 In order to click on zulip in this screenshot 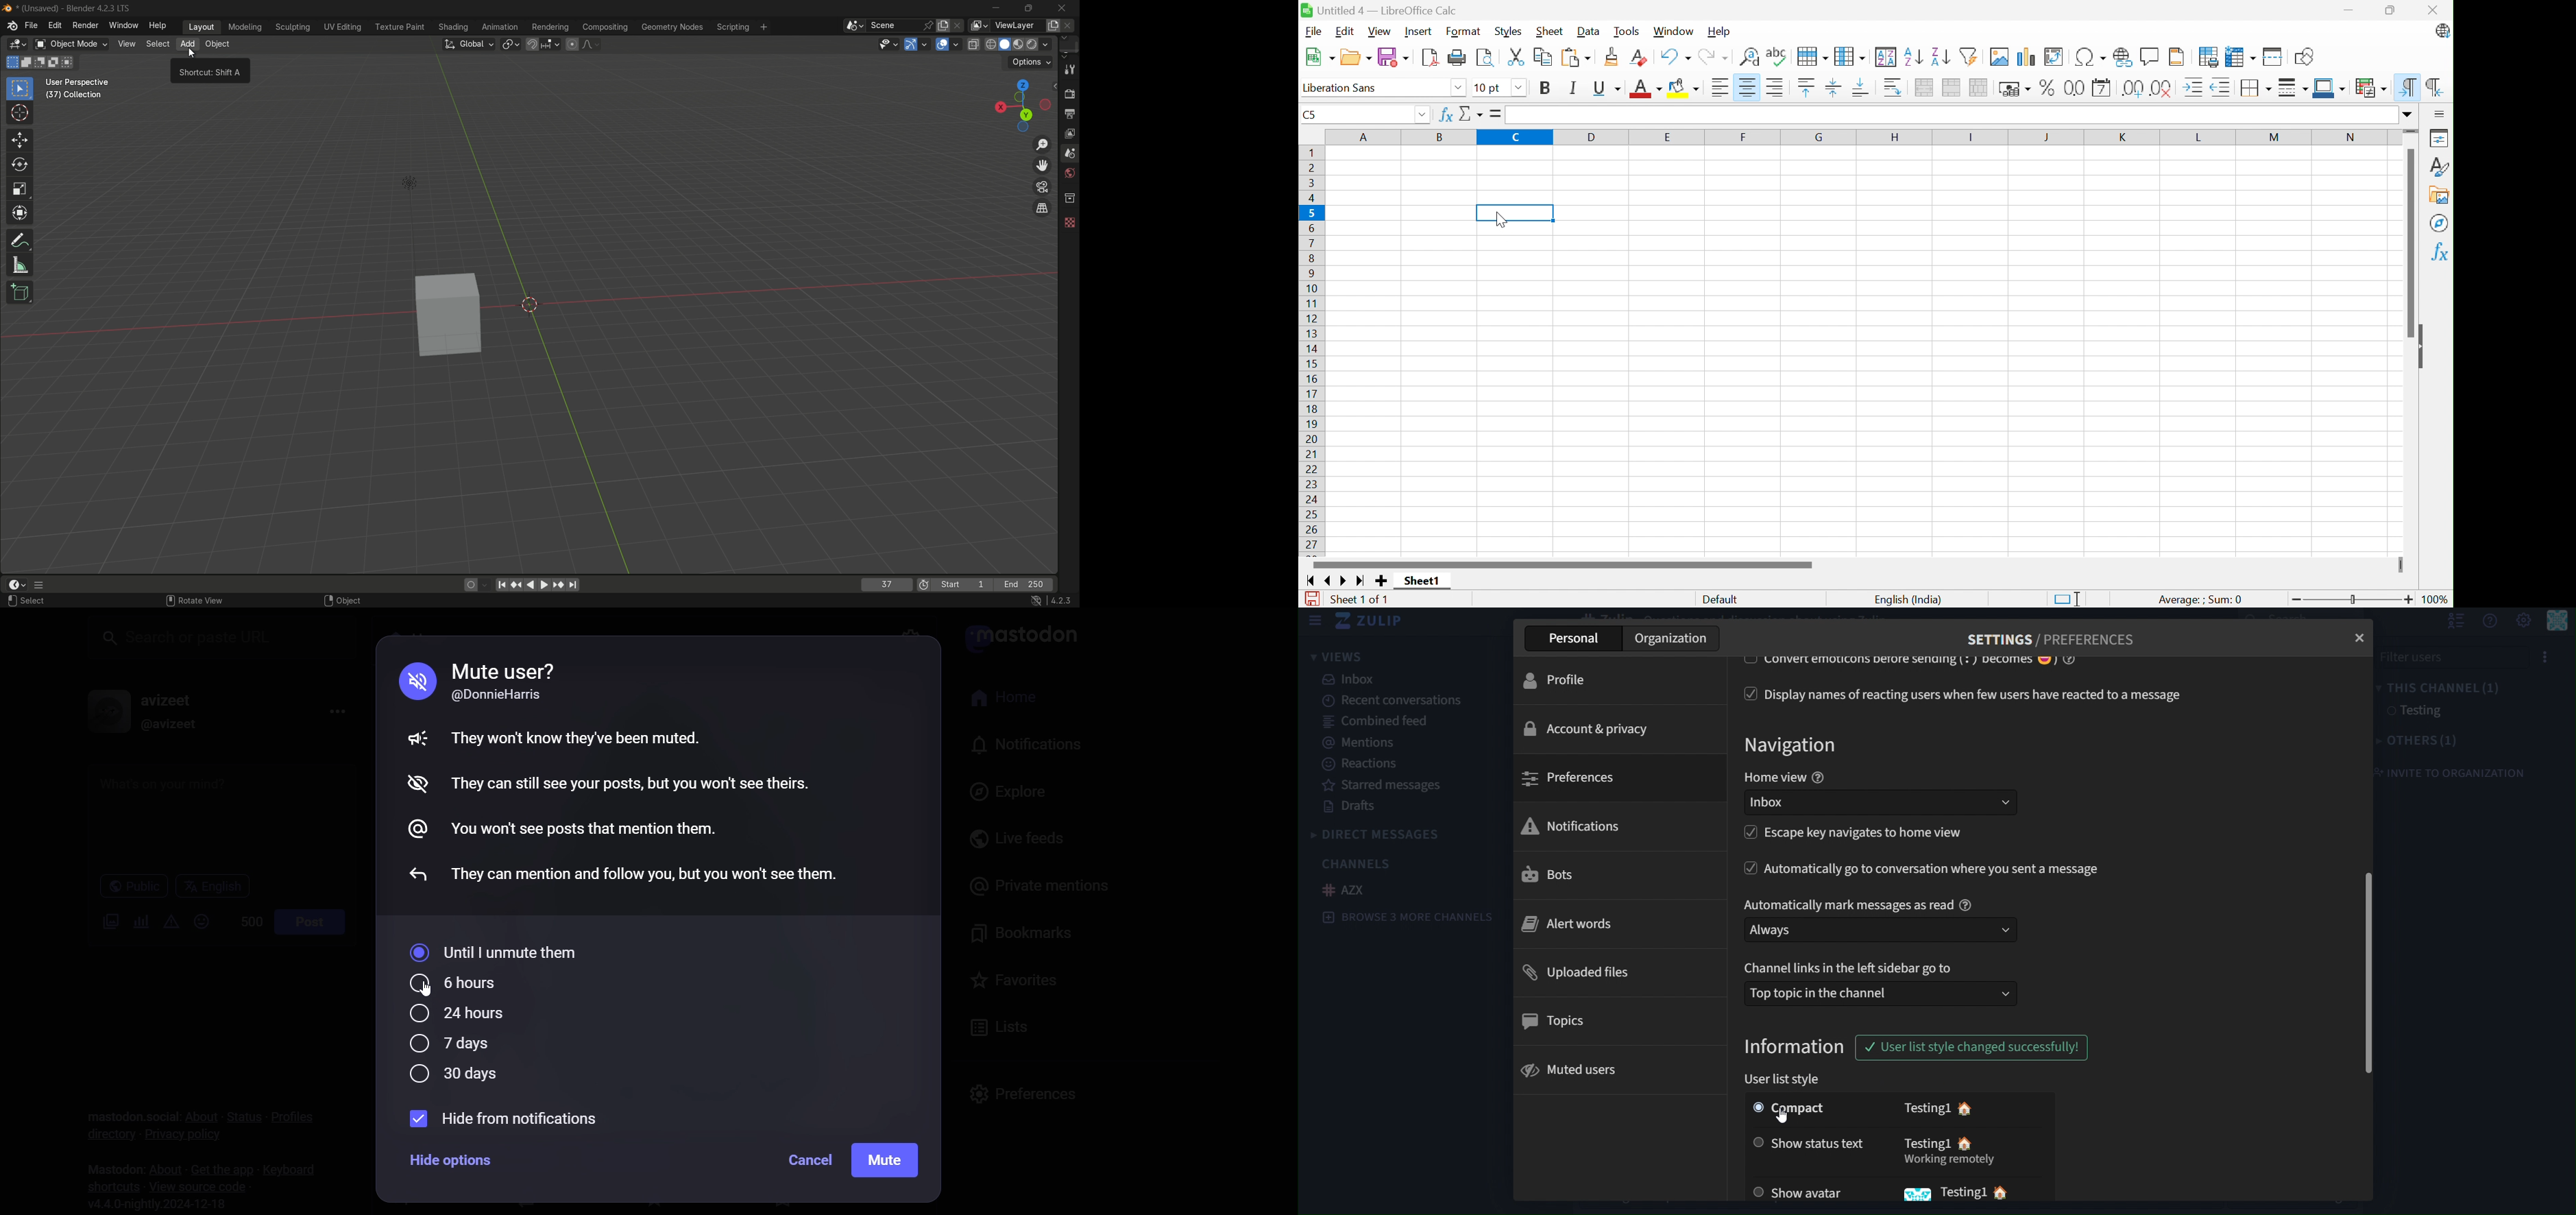, I will do `click(1371, 622)`.